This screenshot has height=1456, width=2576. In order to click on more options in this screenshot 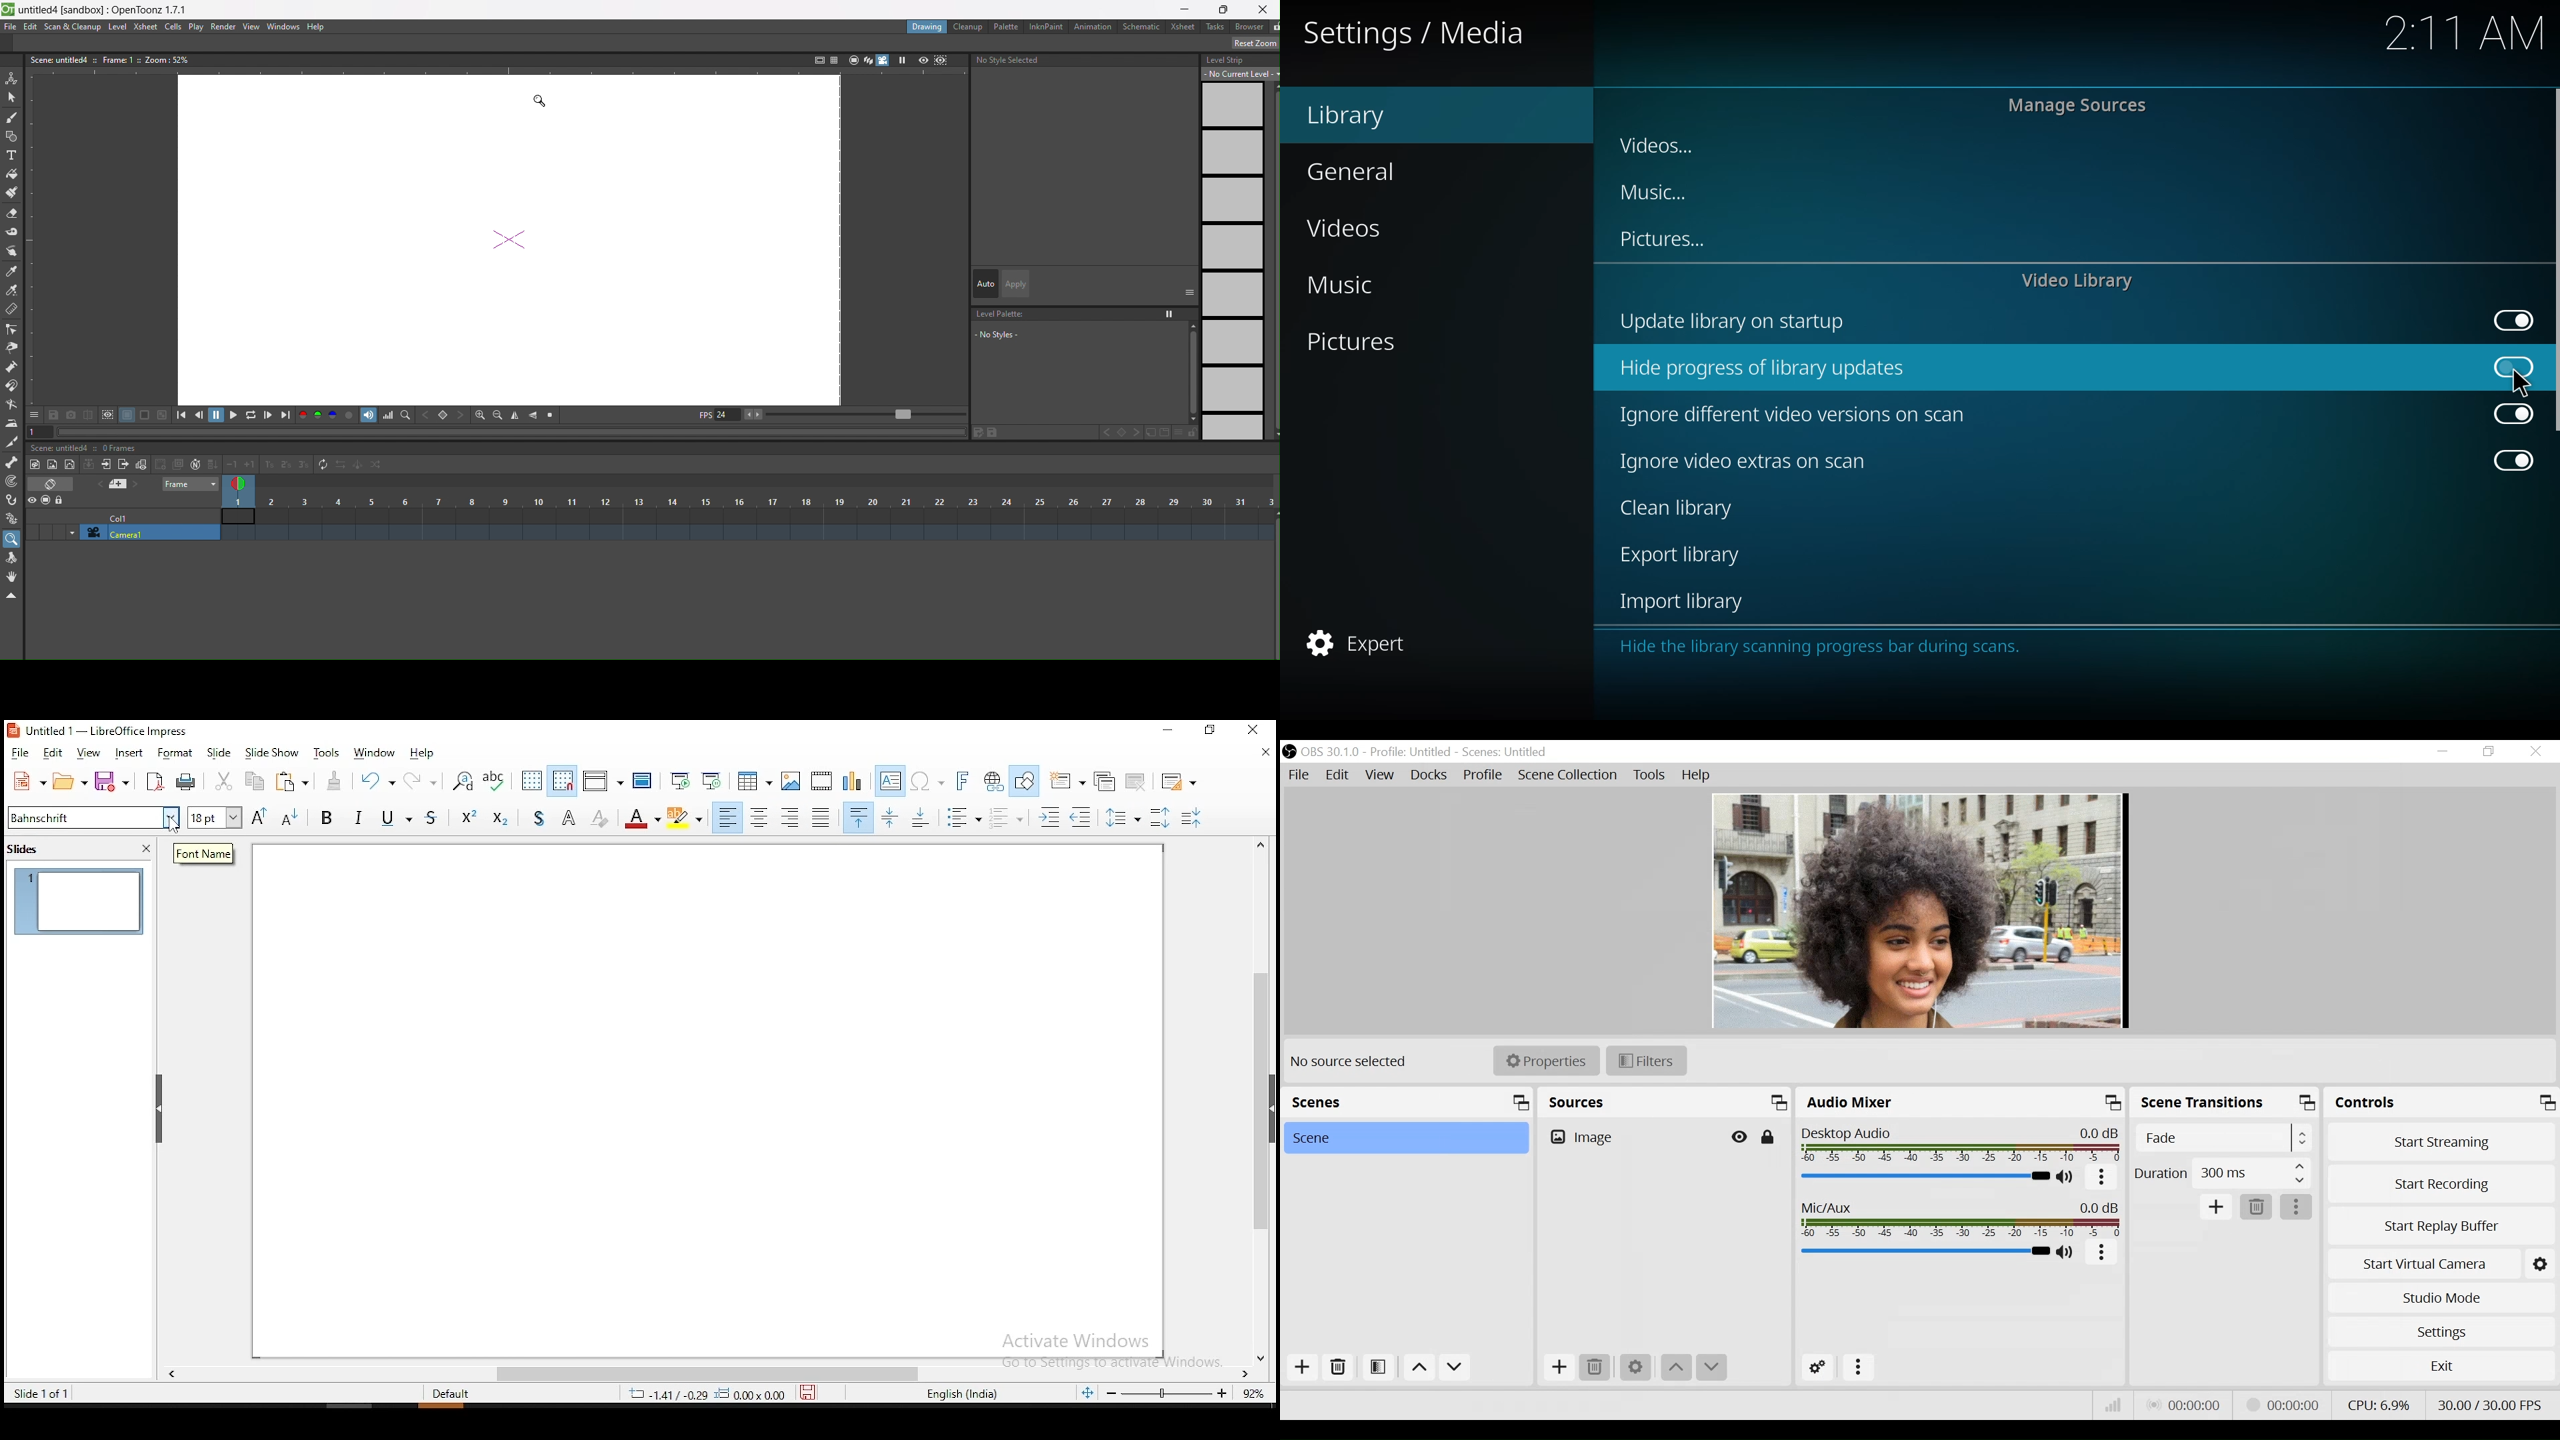, I will do `click(2103, 1177)`.